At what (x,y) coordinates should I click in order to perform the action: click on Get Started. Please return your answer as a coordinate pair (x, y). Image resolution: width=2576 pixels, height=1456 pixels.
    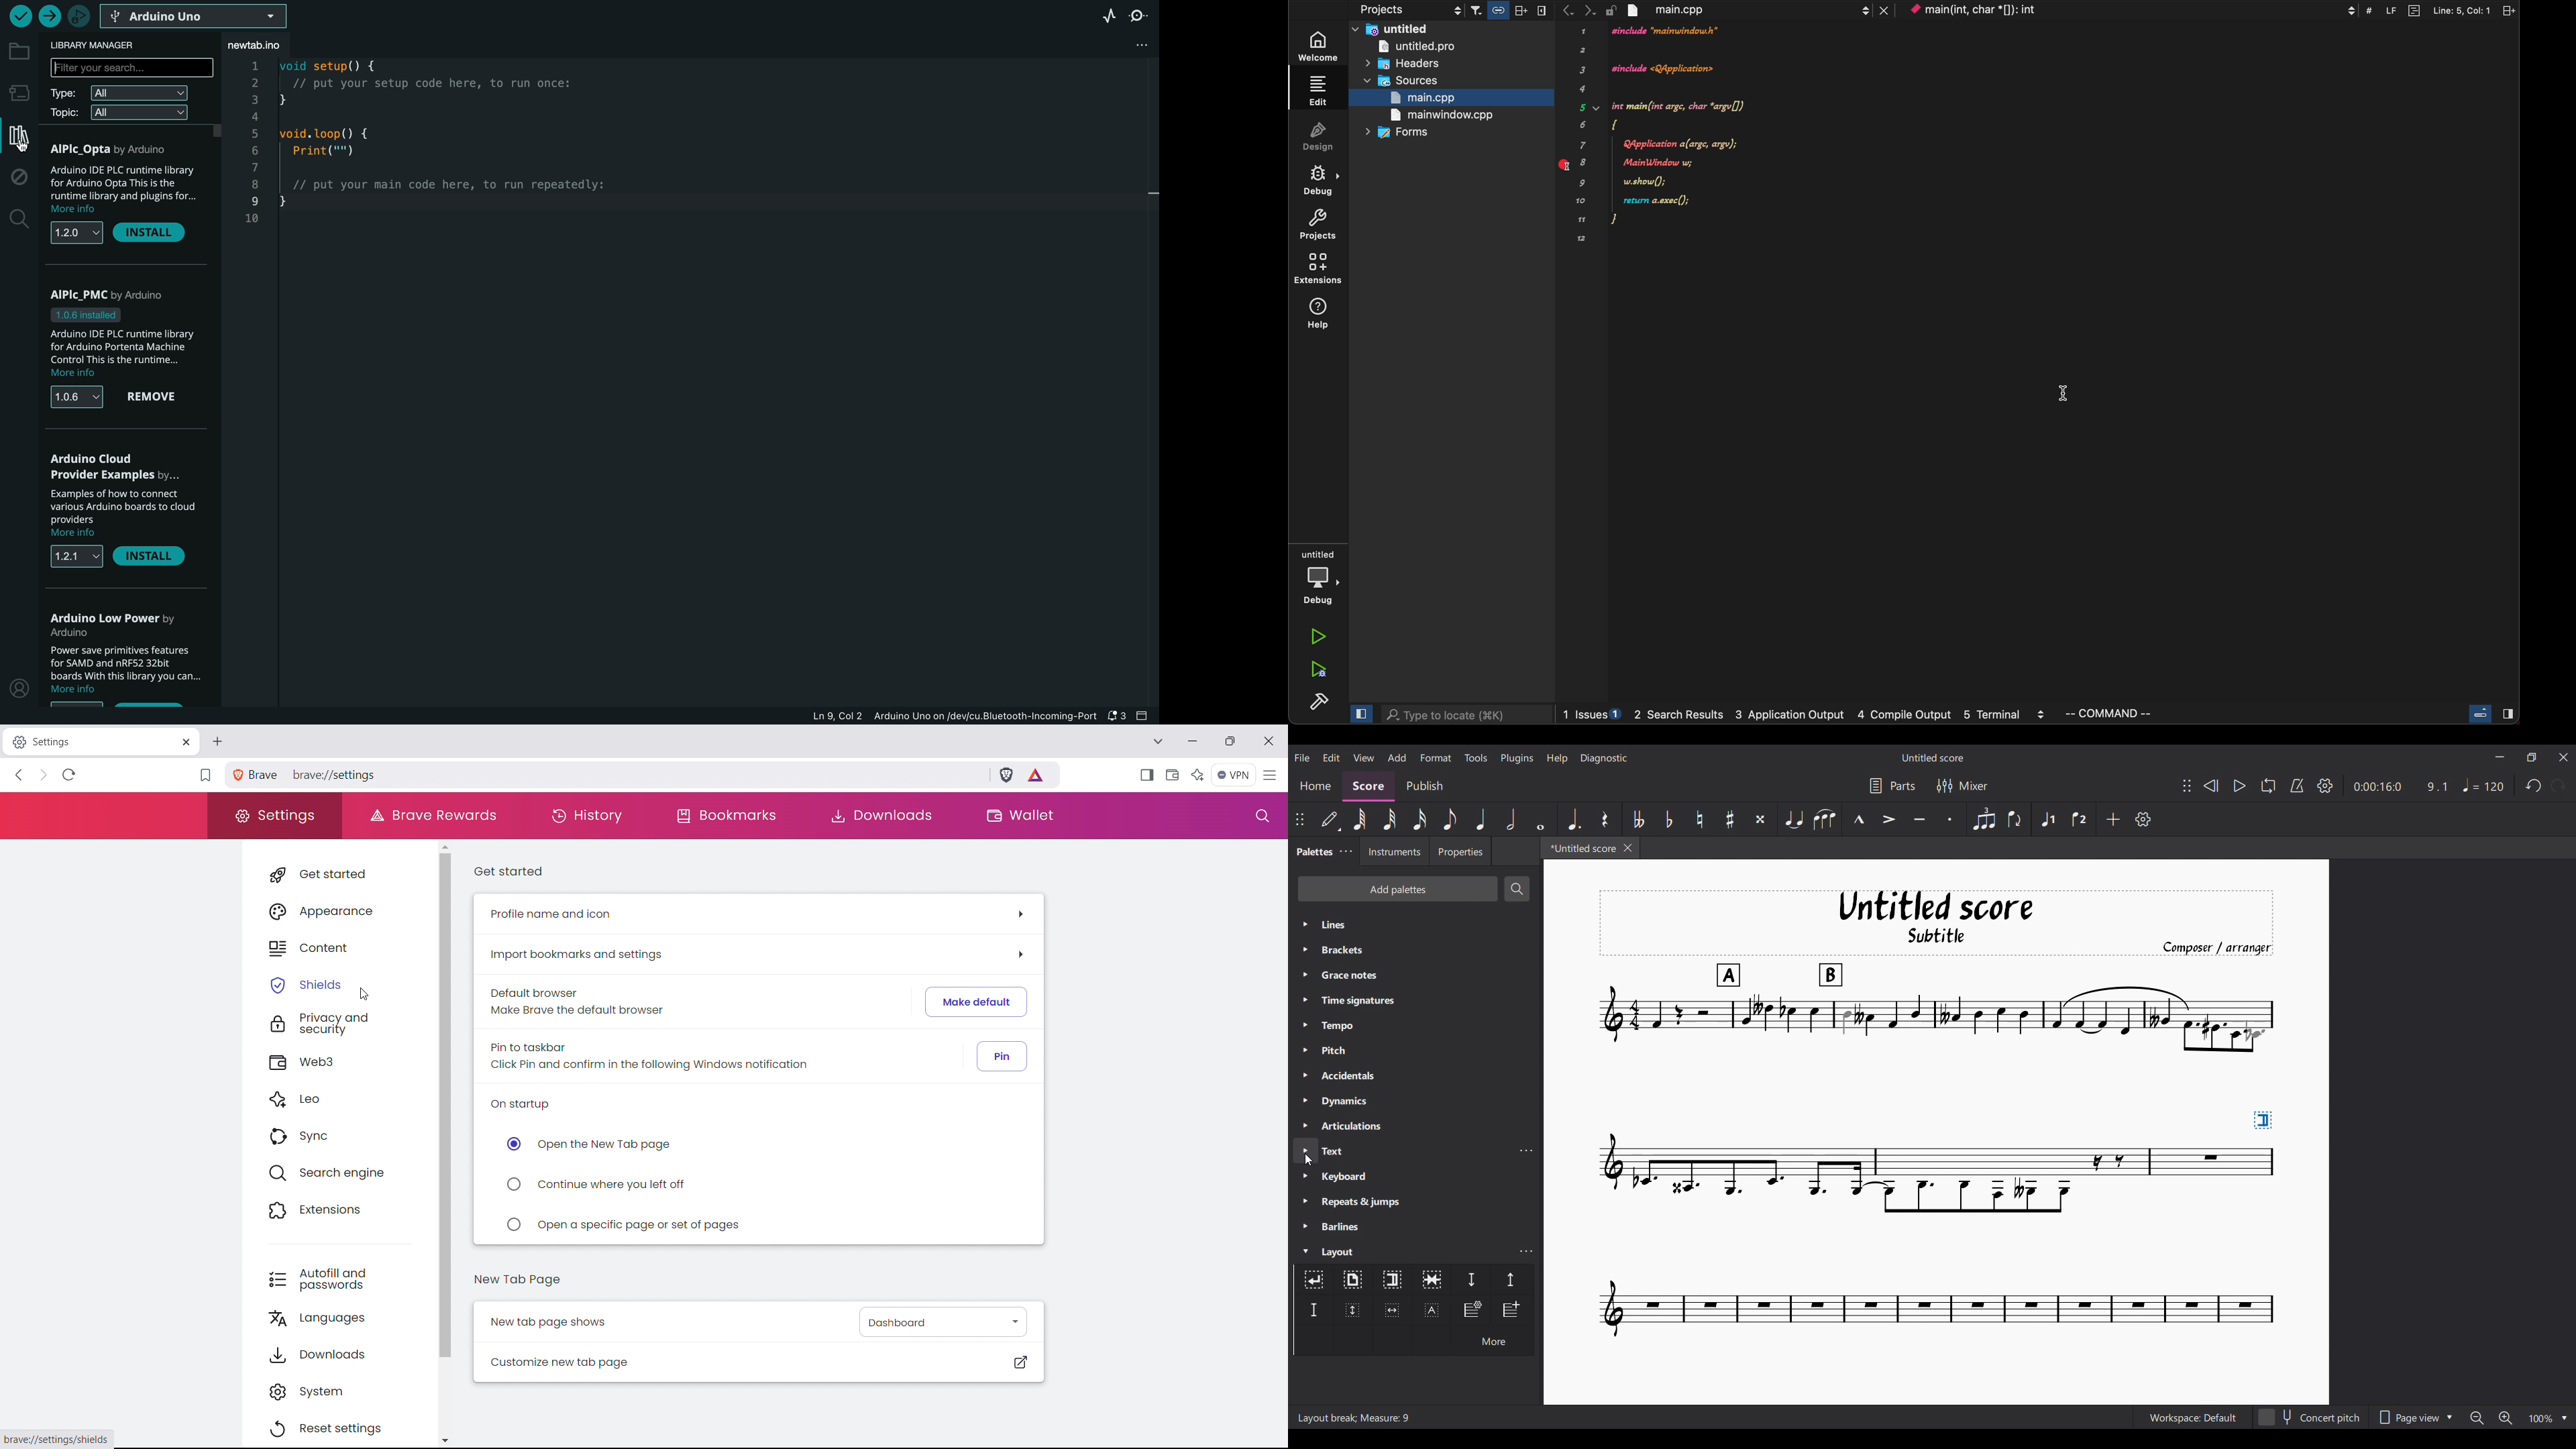
    Looking at the image, I should click on (511, 874).